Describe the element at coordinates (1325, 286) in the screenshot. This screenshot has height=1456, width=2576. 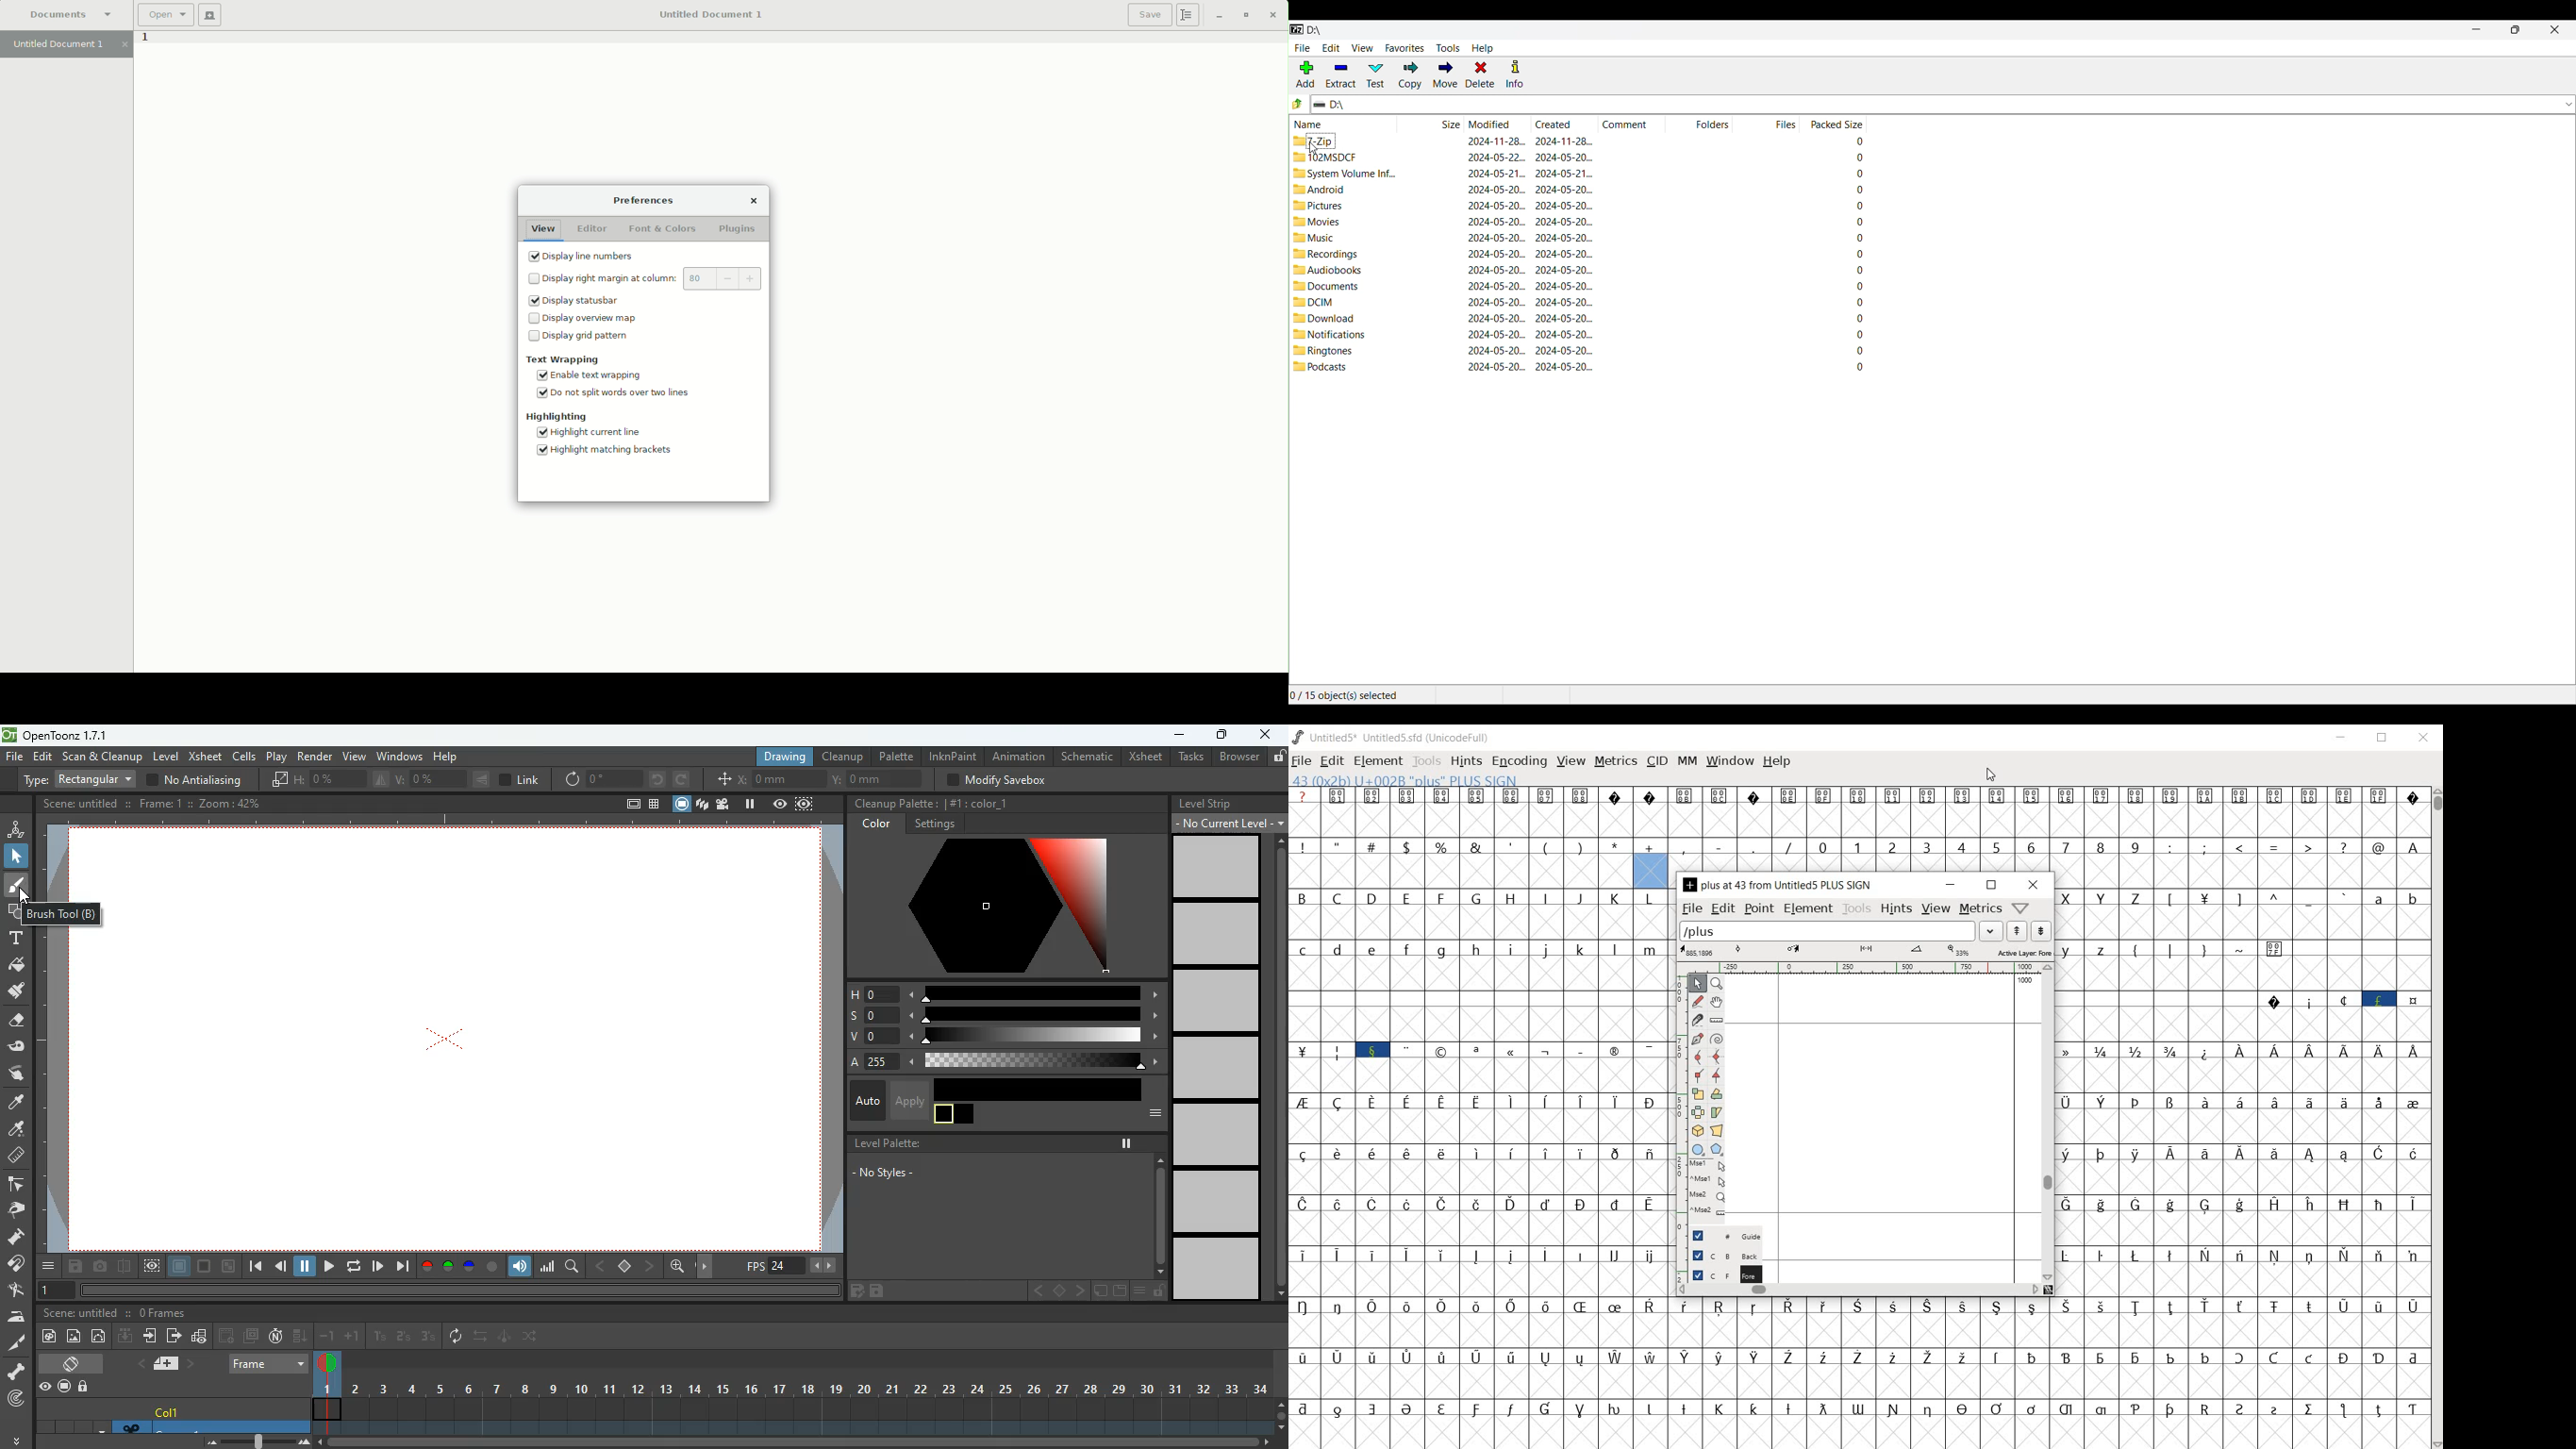
I see `folder` at that location.